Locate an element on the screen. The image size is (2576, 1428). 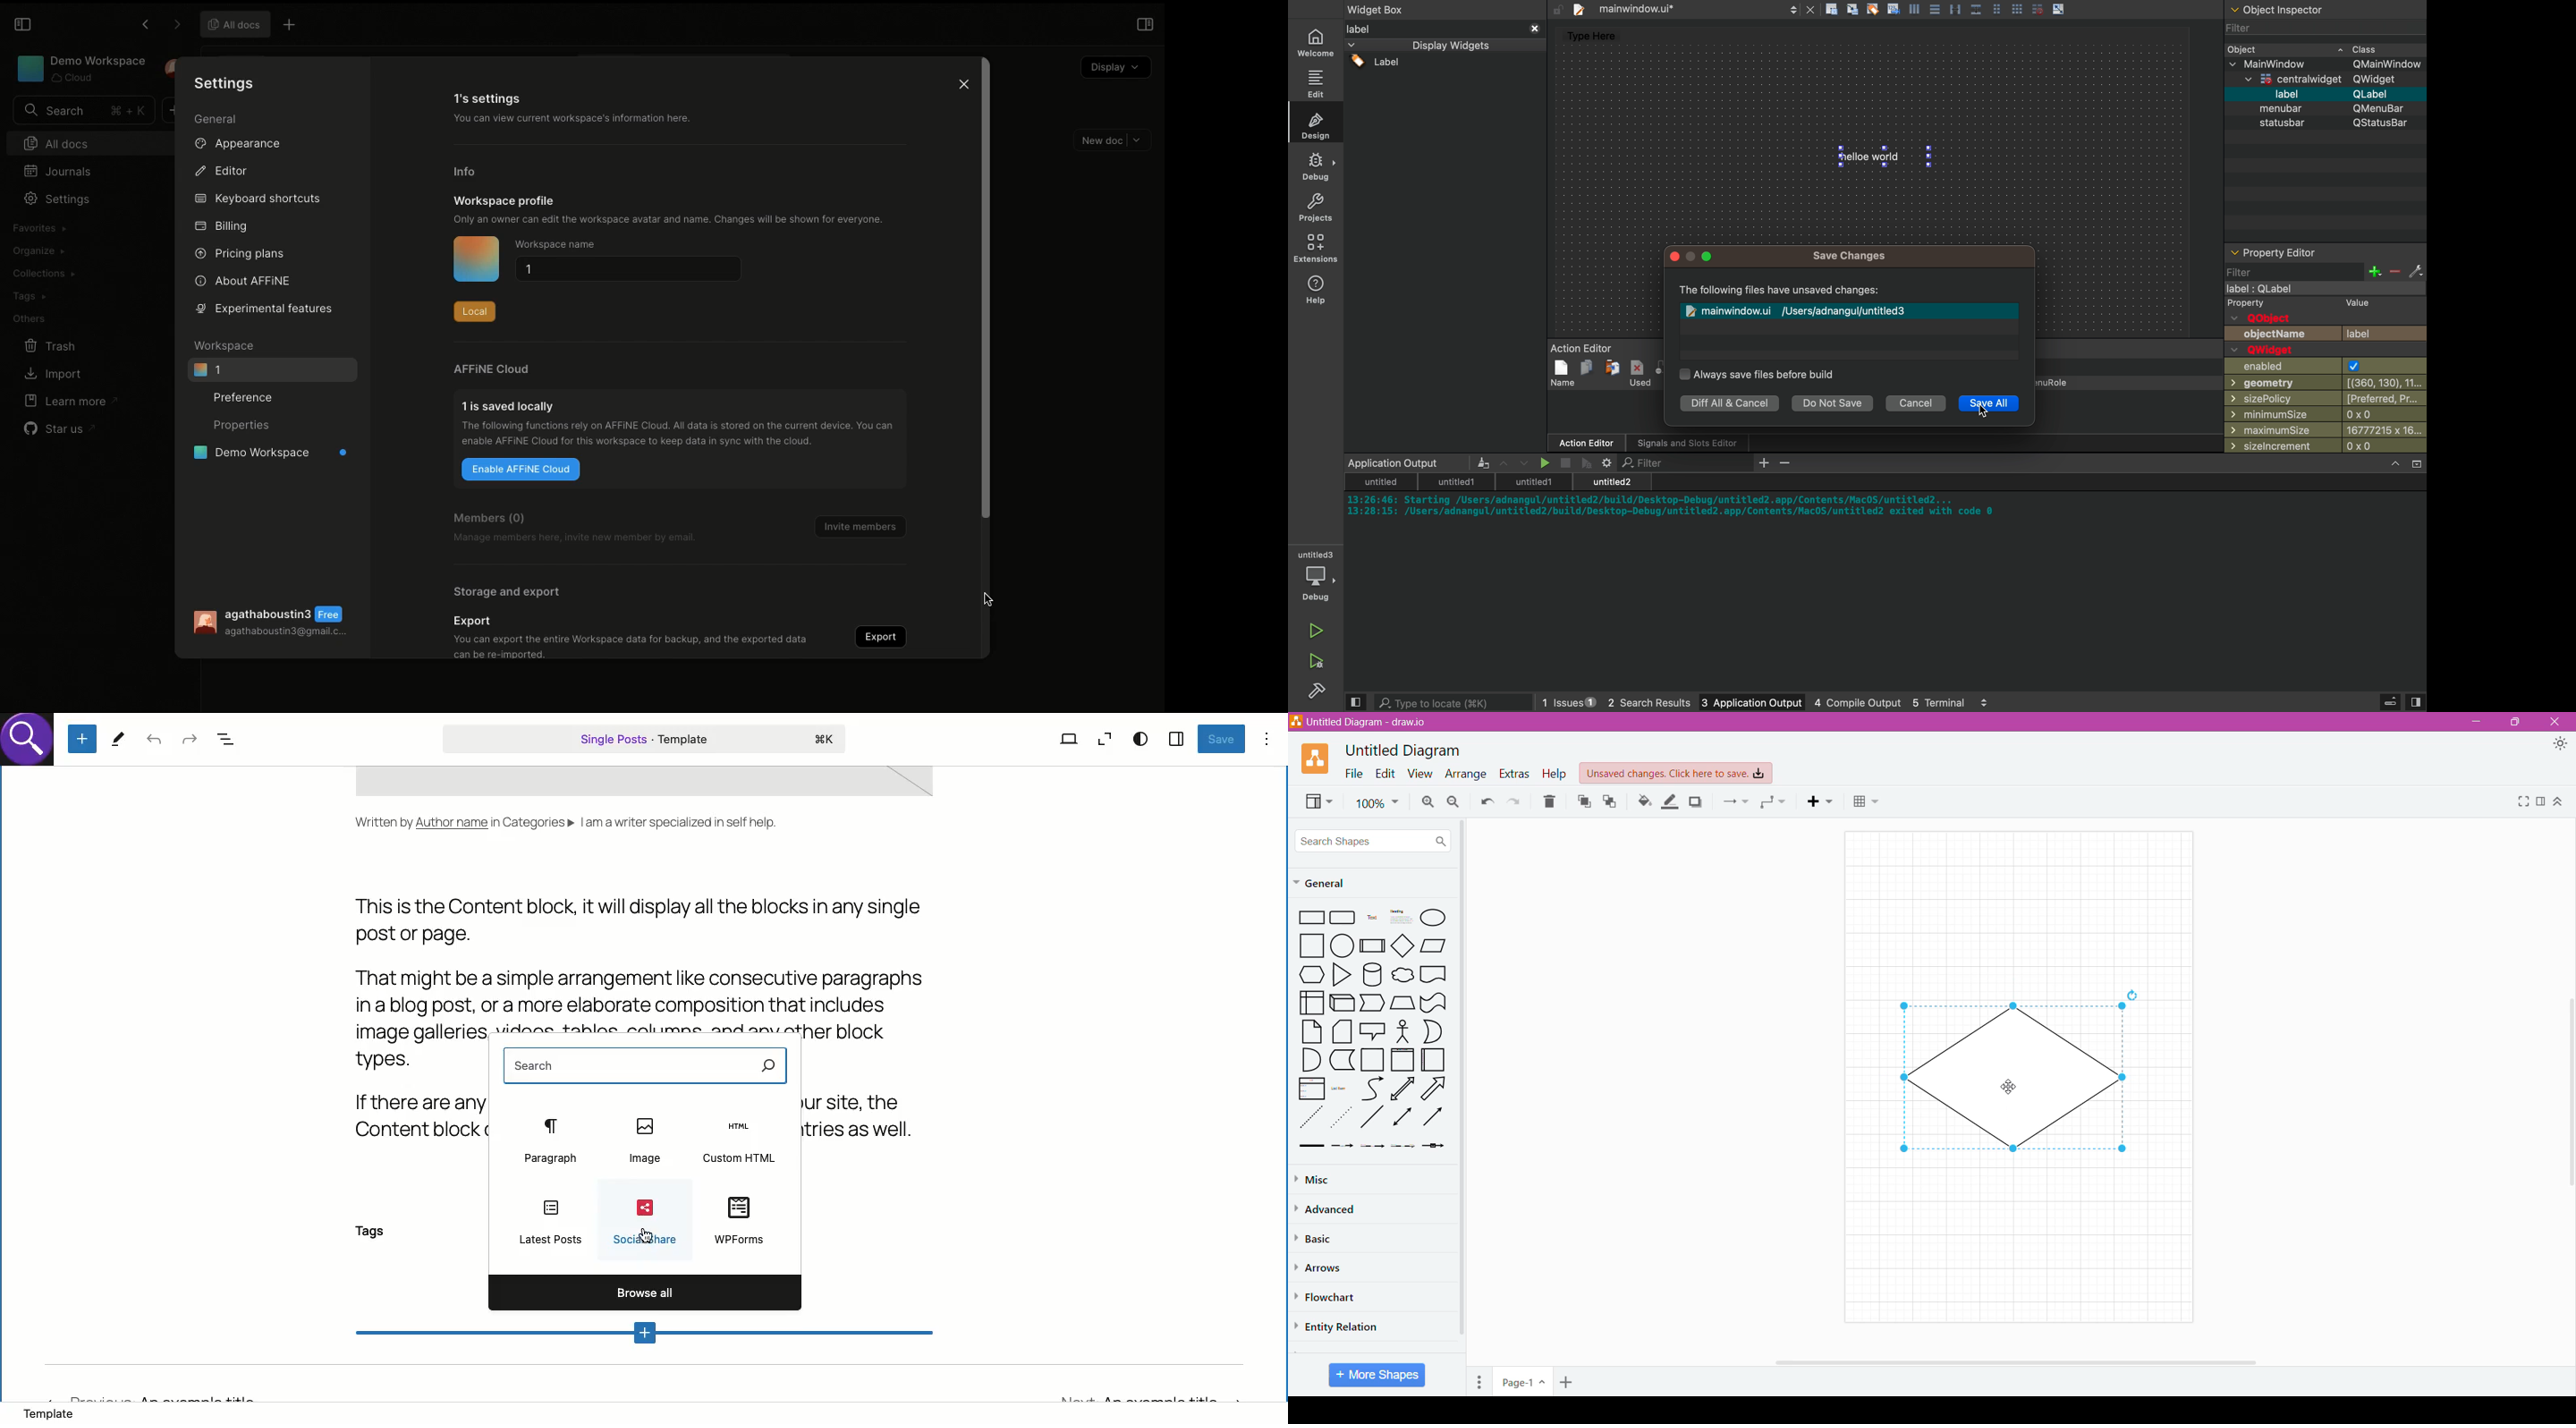
This is the Content block, it will display all the blocks in any singlepost or page.That might be a simple arrangement like consecutive paragraphsina blog post, or a more elaborate composition that includes is located at coordinates (637, 951).